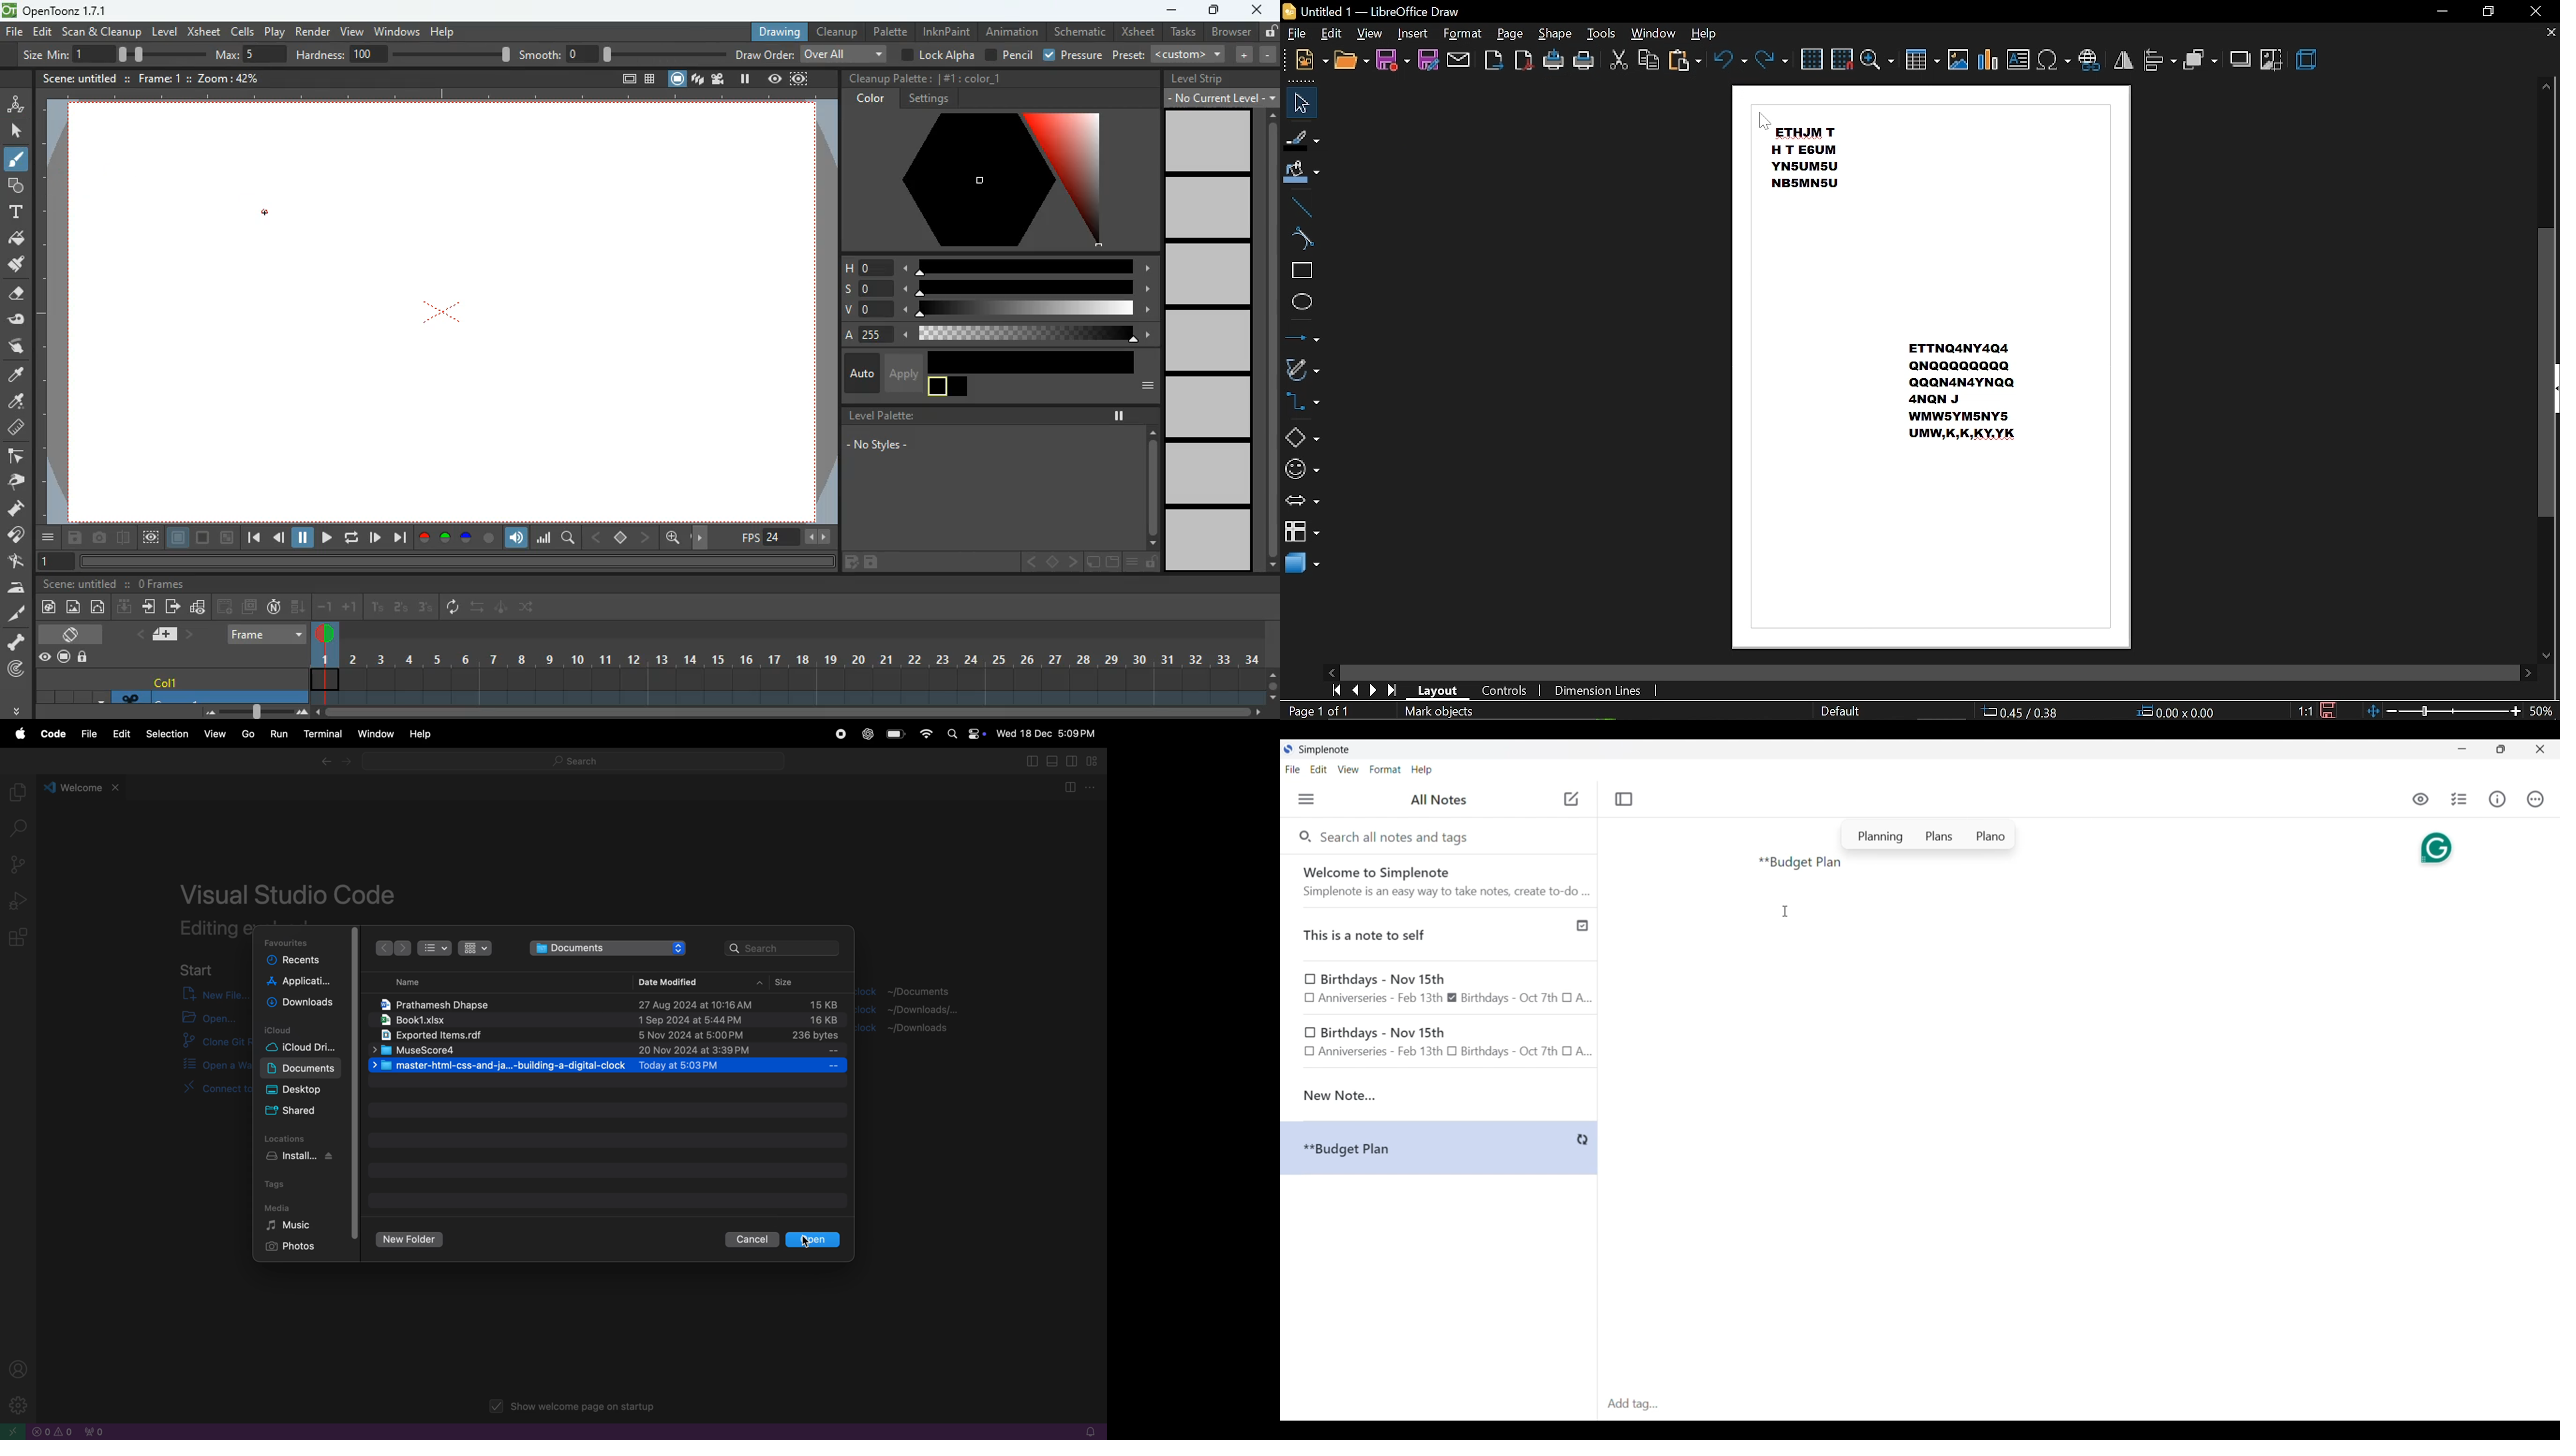 This screenshot has height=1456, width=2576. I want to click on pump, so click(16, 510).